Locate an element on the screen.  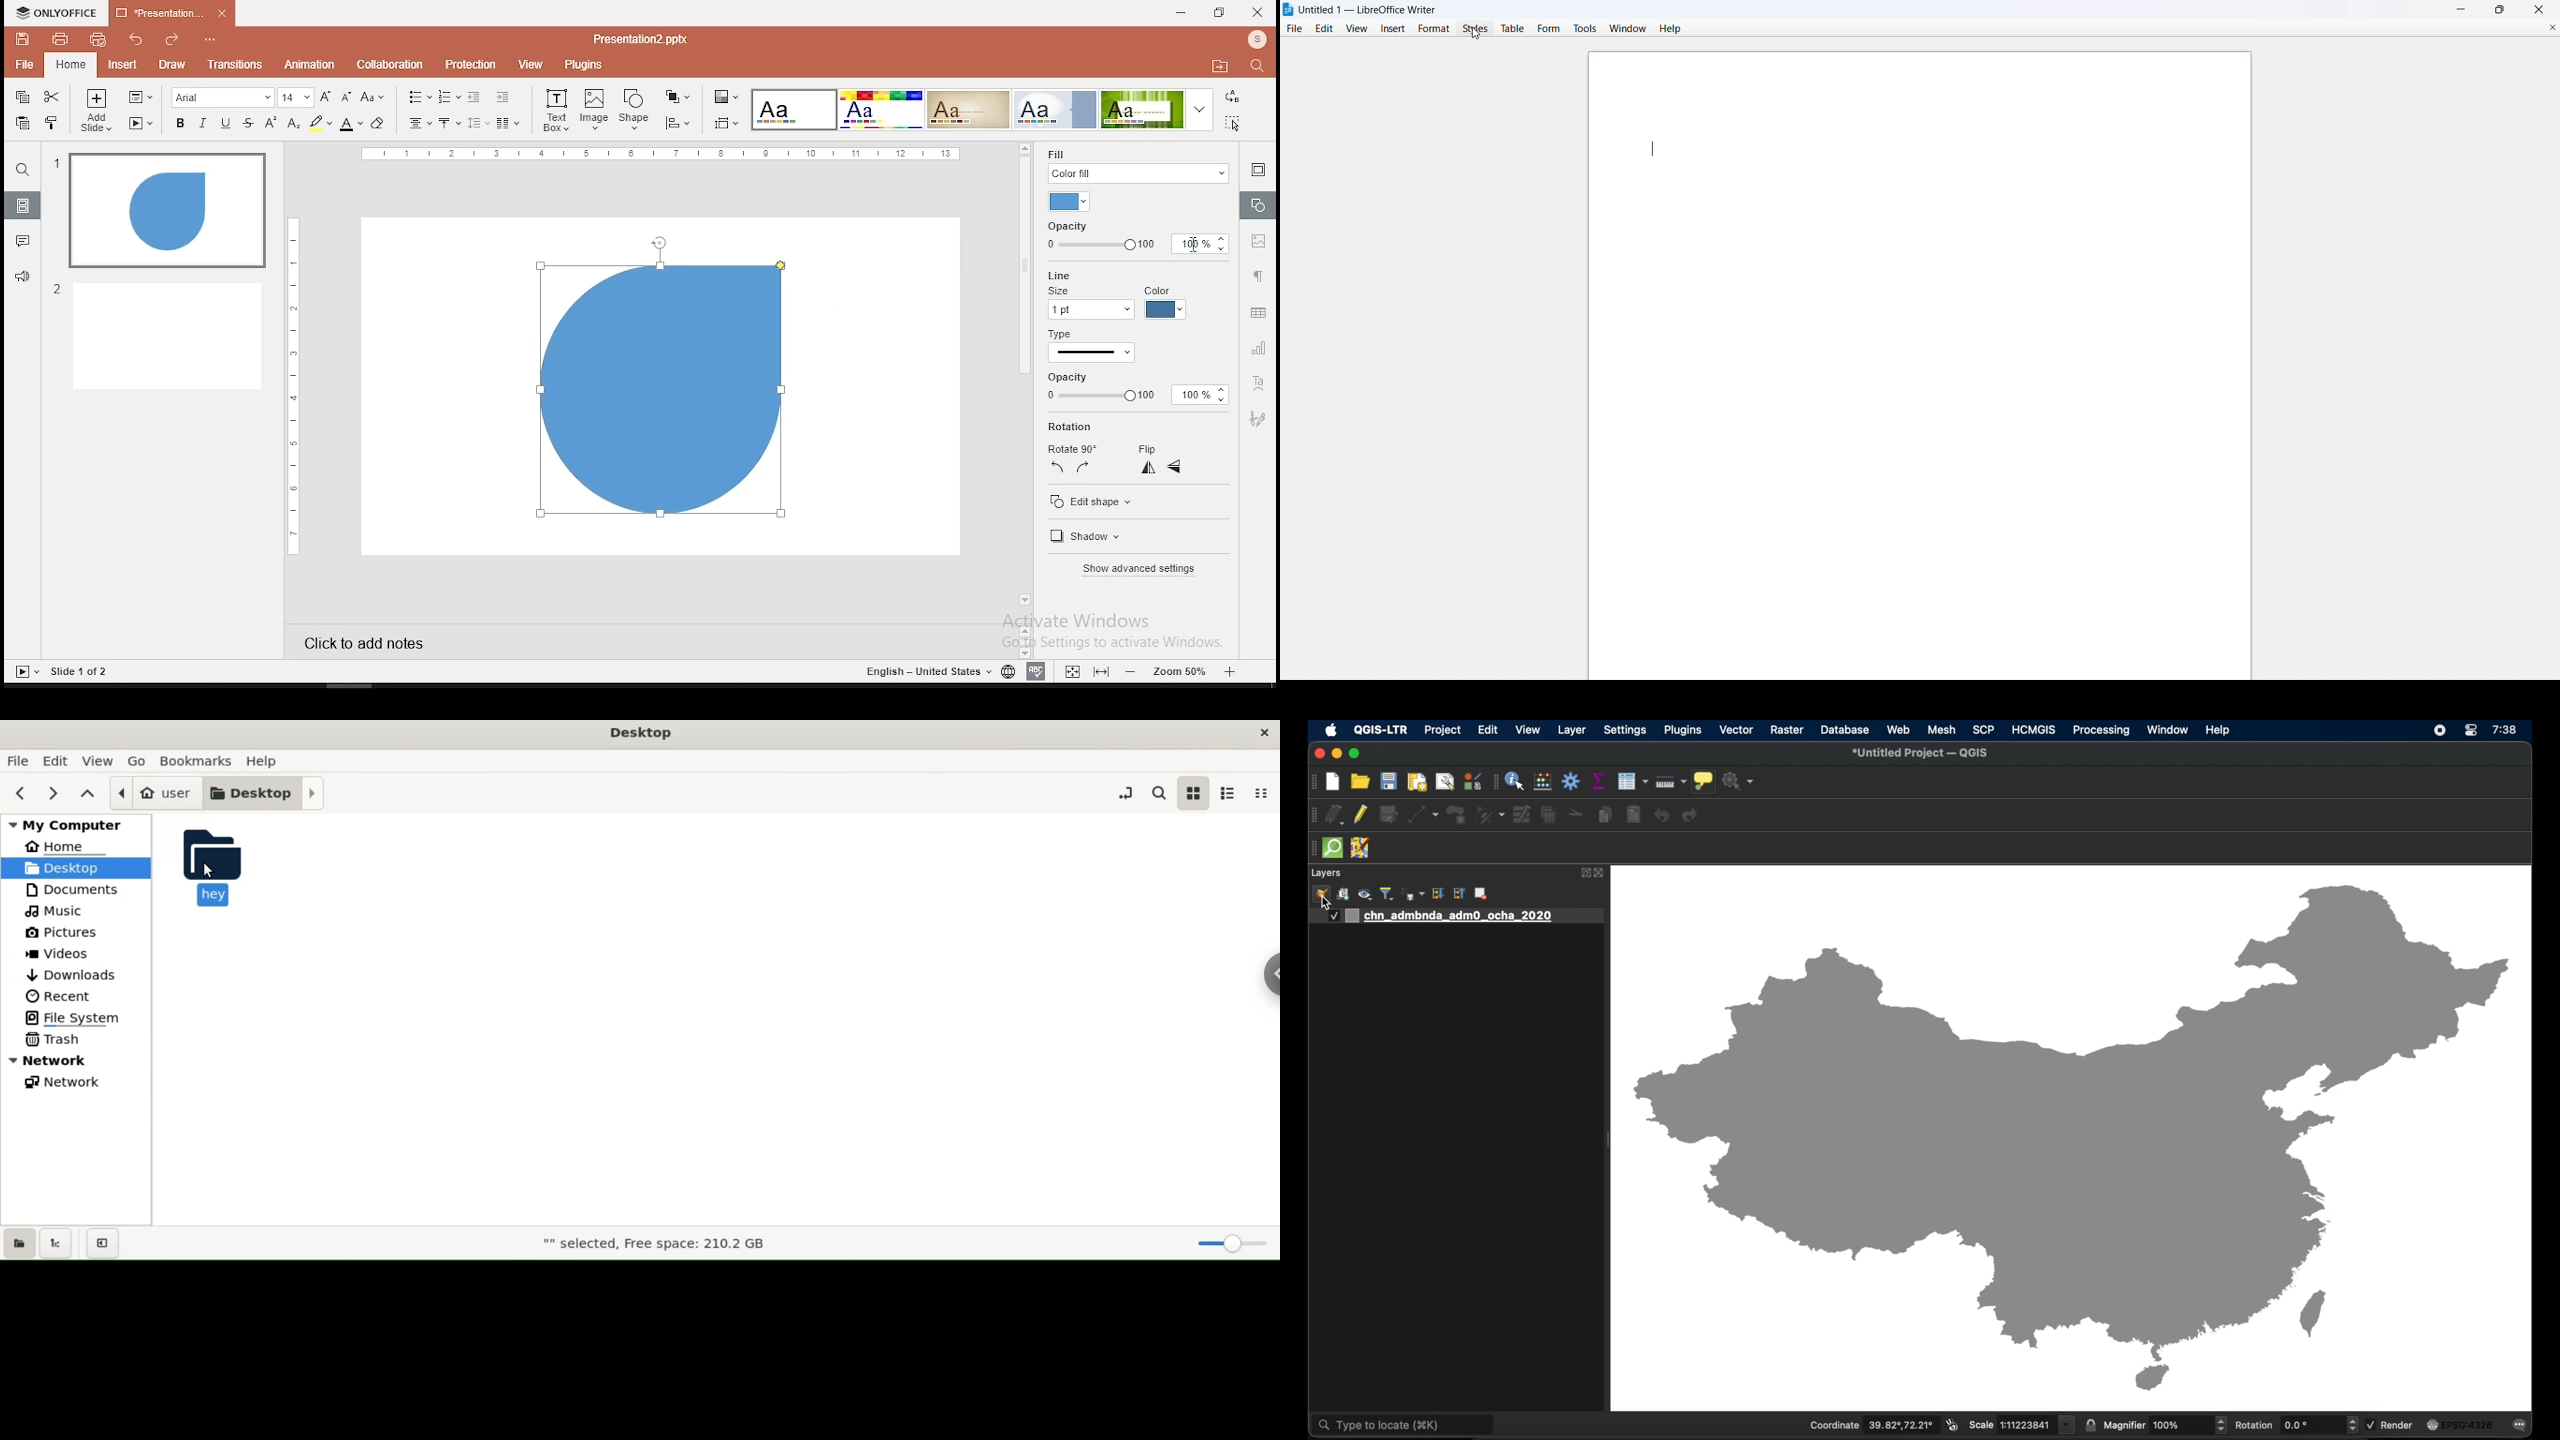
shape settings is located at coordinates (1256, 206).